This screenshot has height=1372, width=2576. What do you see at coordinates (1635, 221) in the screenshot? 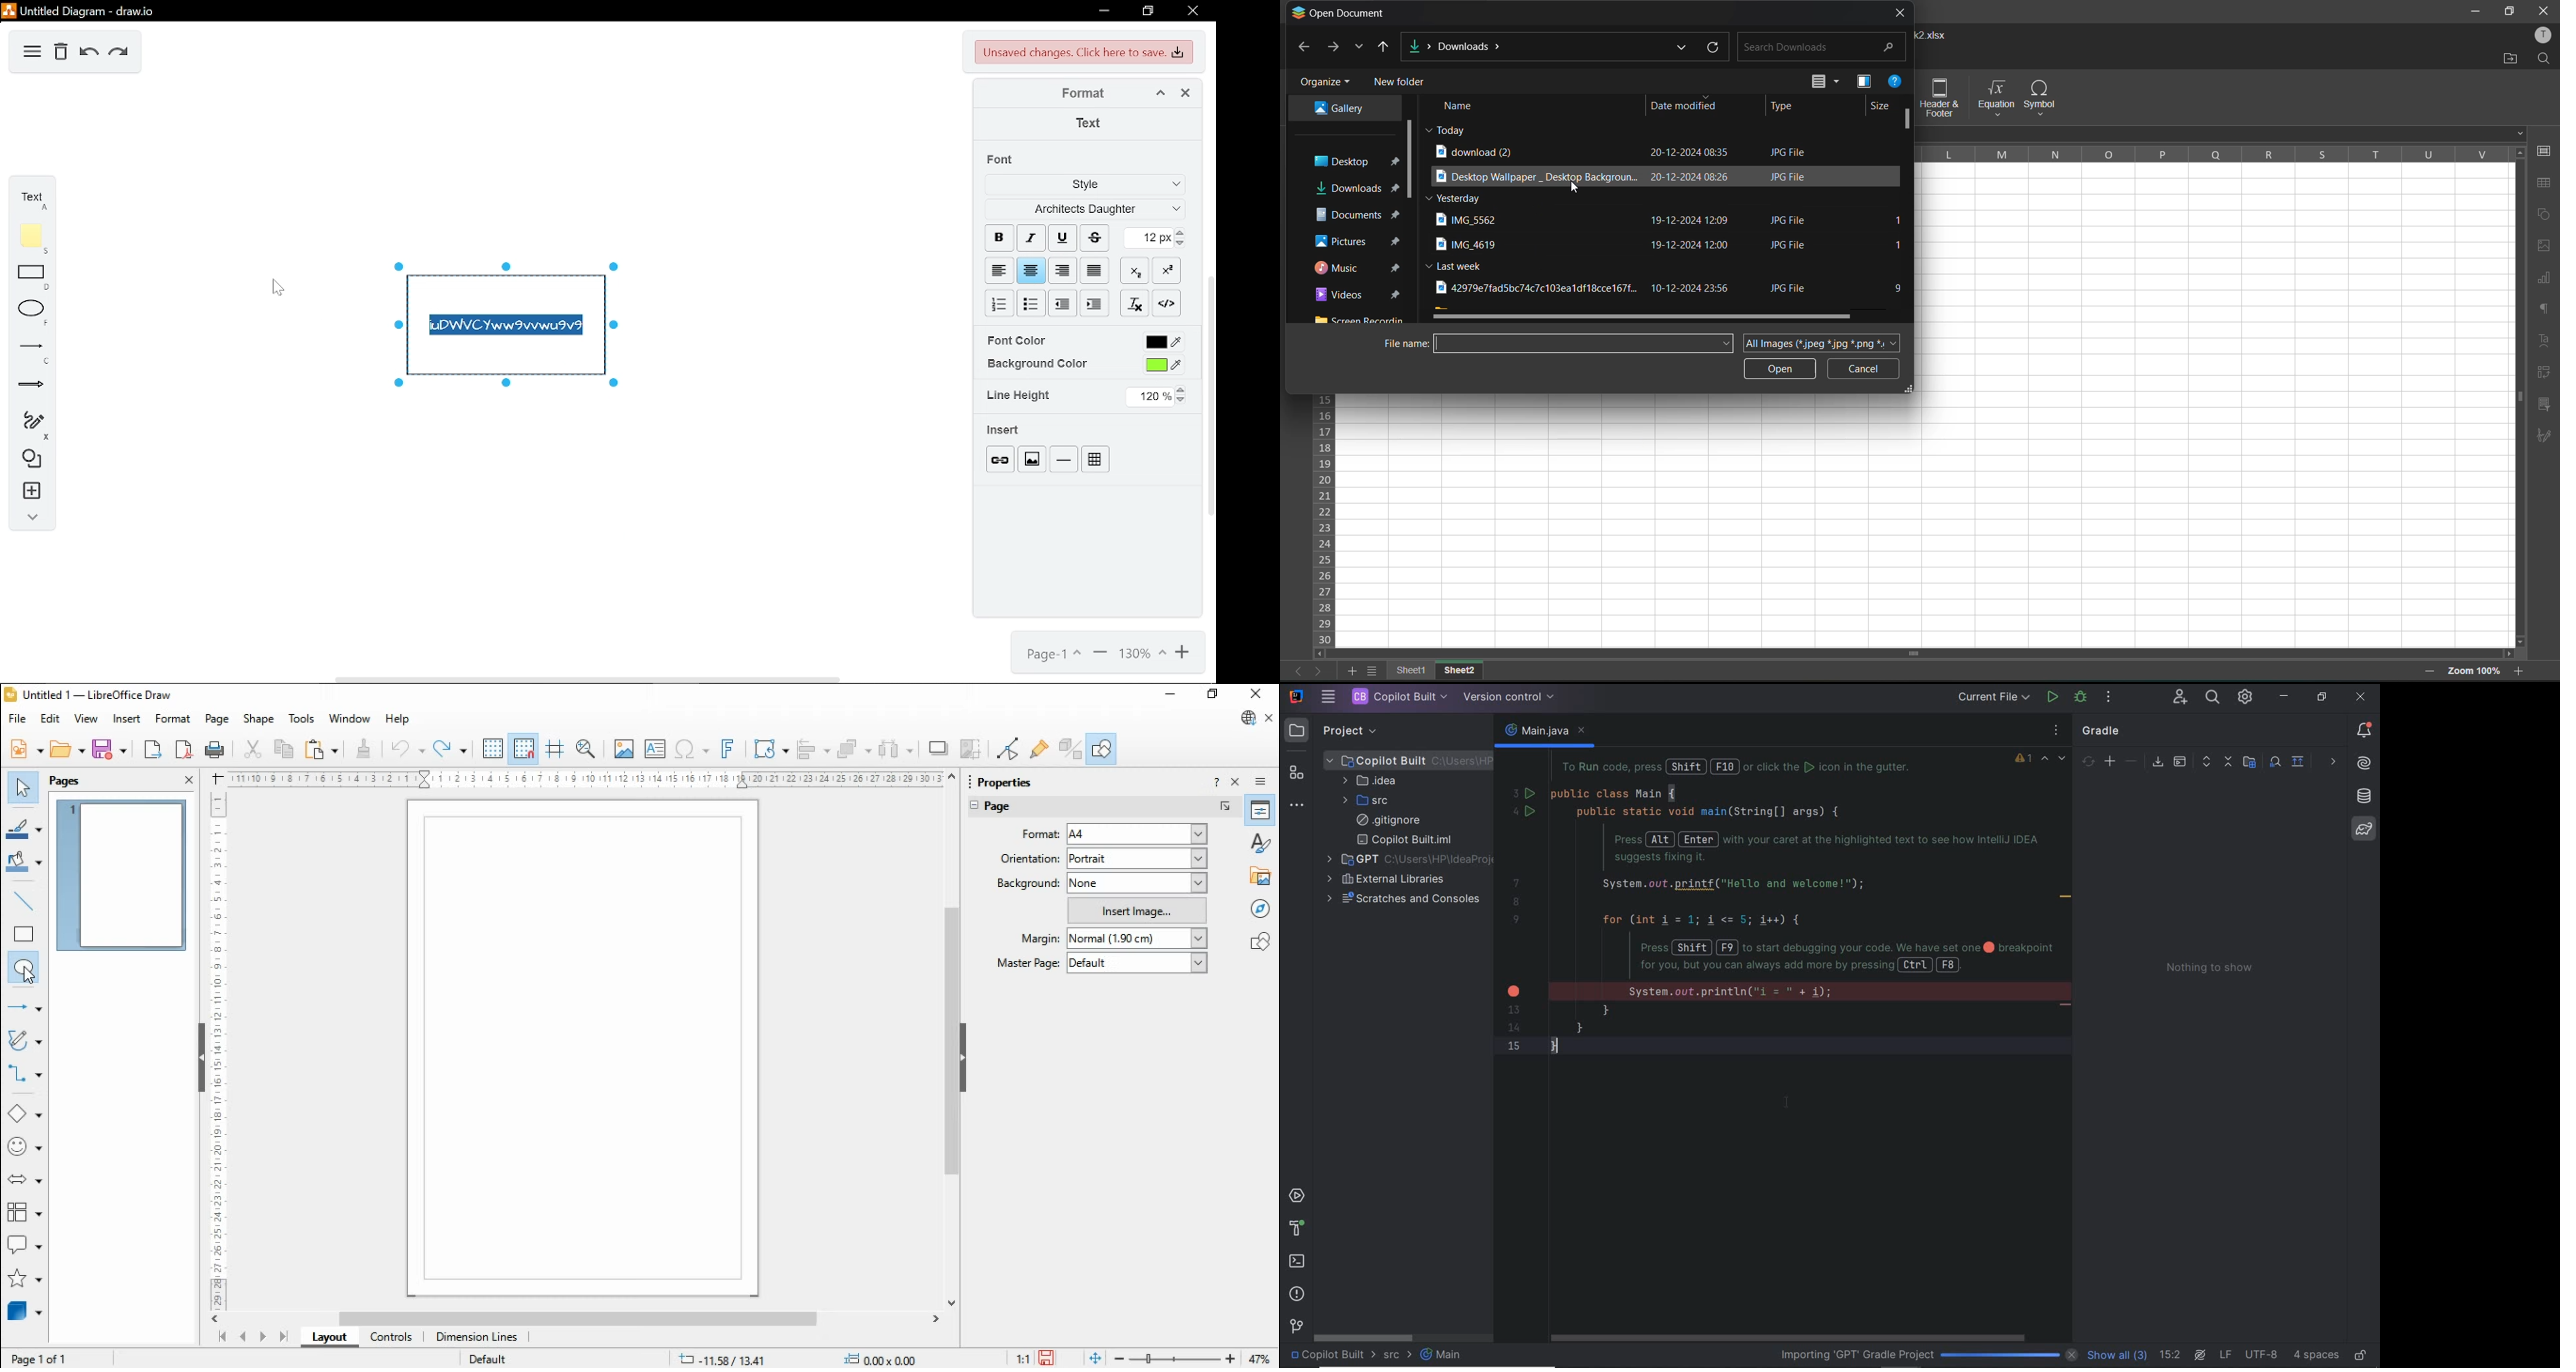
I see `IMG_5562 19-12-2024 12:09 JPG File` at bounding box center [1635, 221].